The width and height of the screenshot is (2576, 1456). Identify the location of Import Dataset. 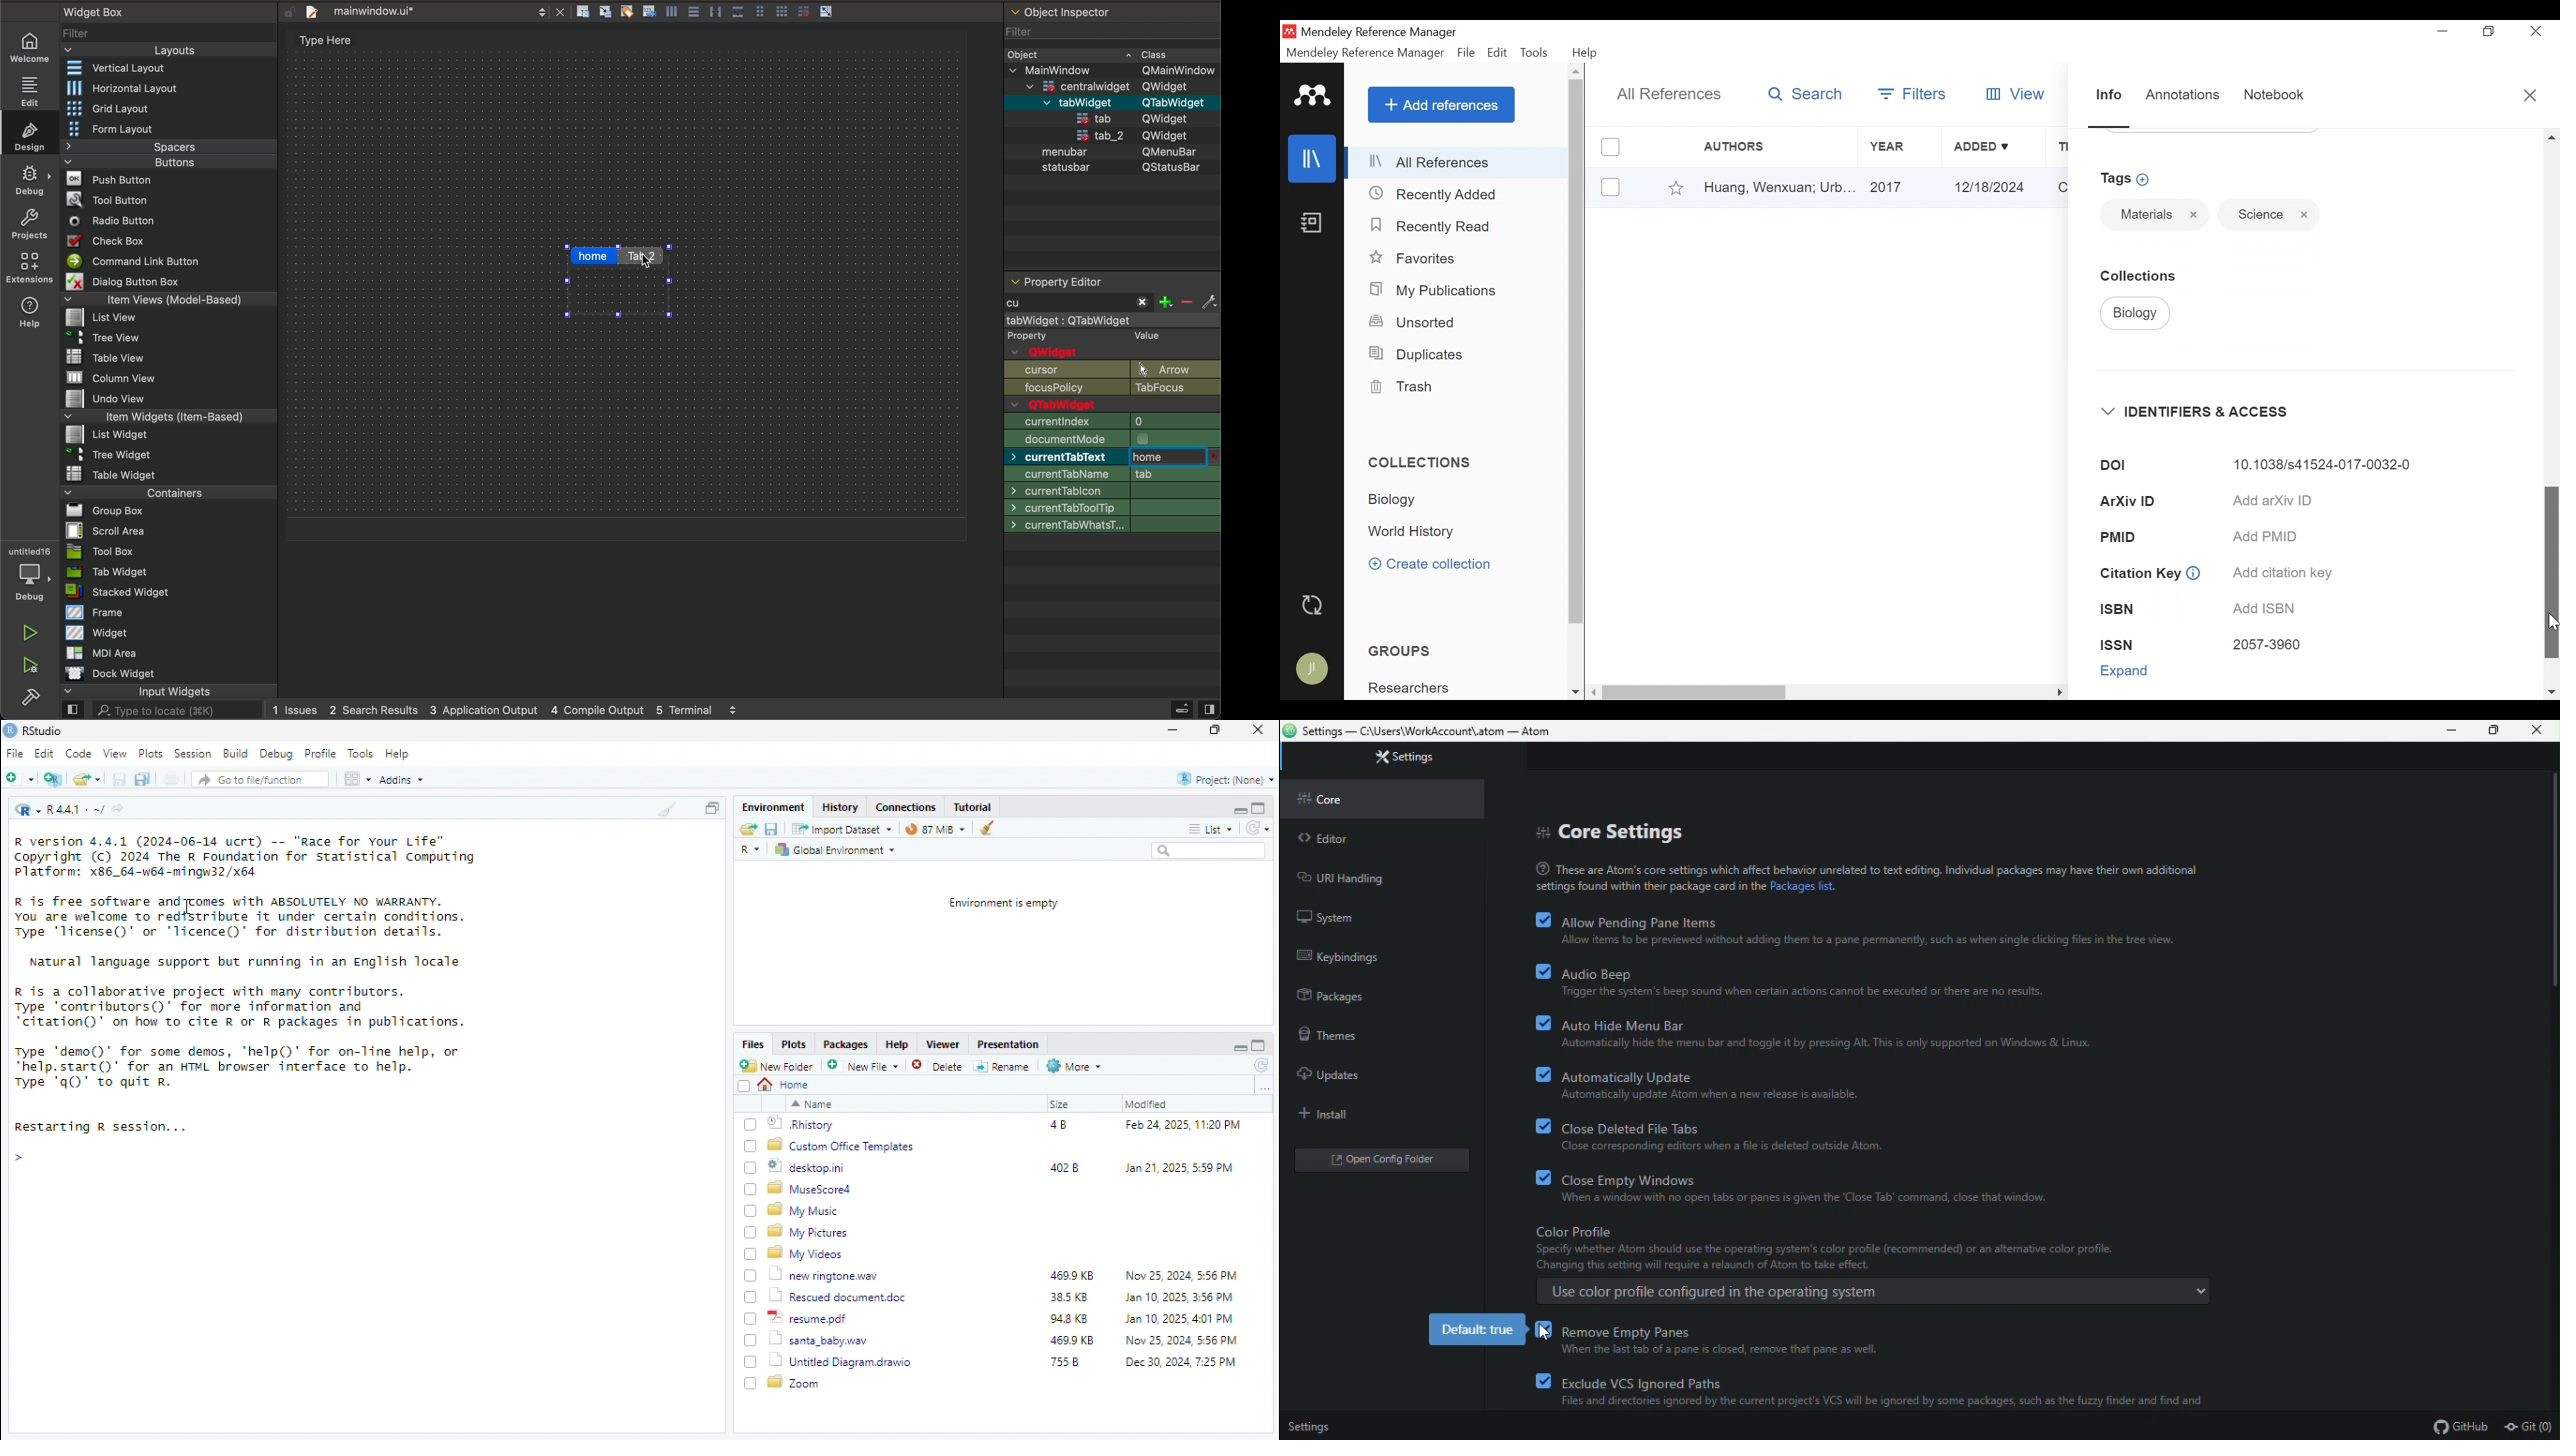
(841, 829).